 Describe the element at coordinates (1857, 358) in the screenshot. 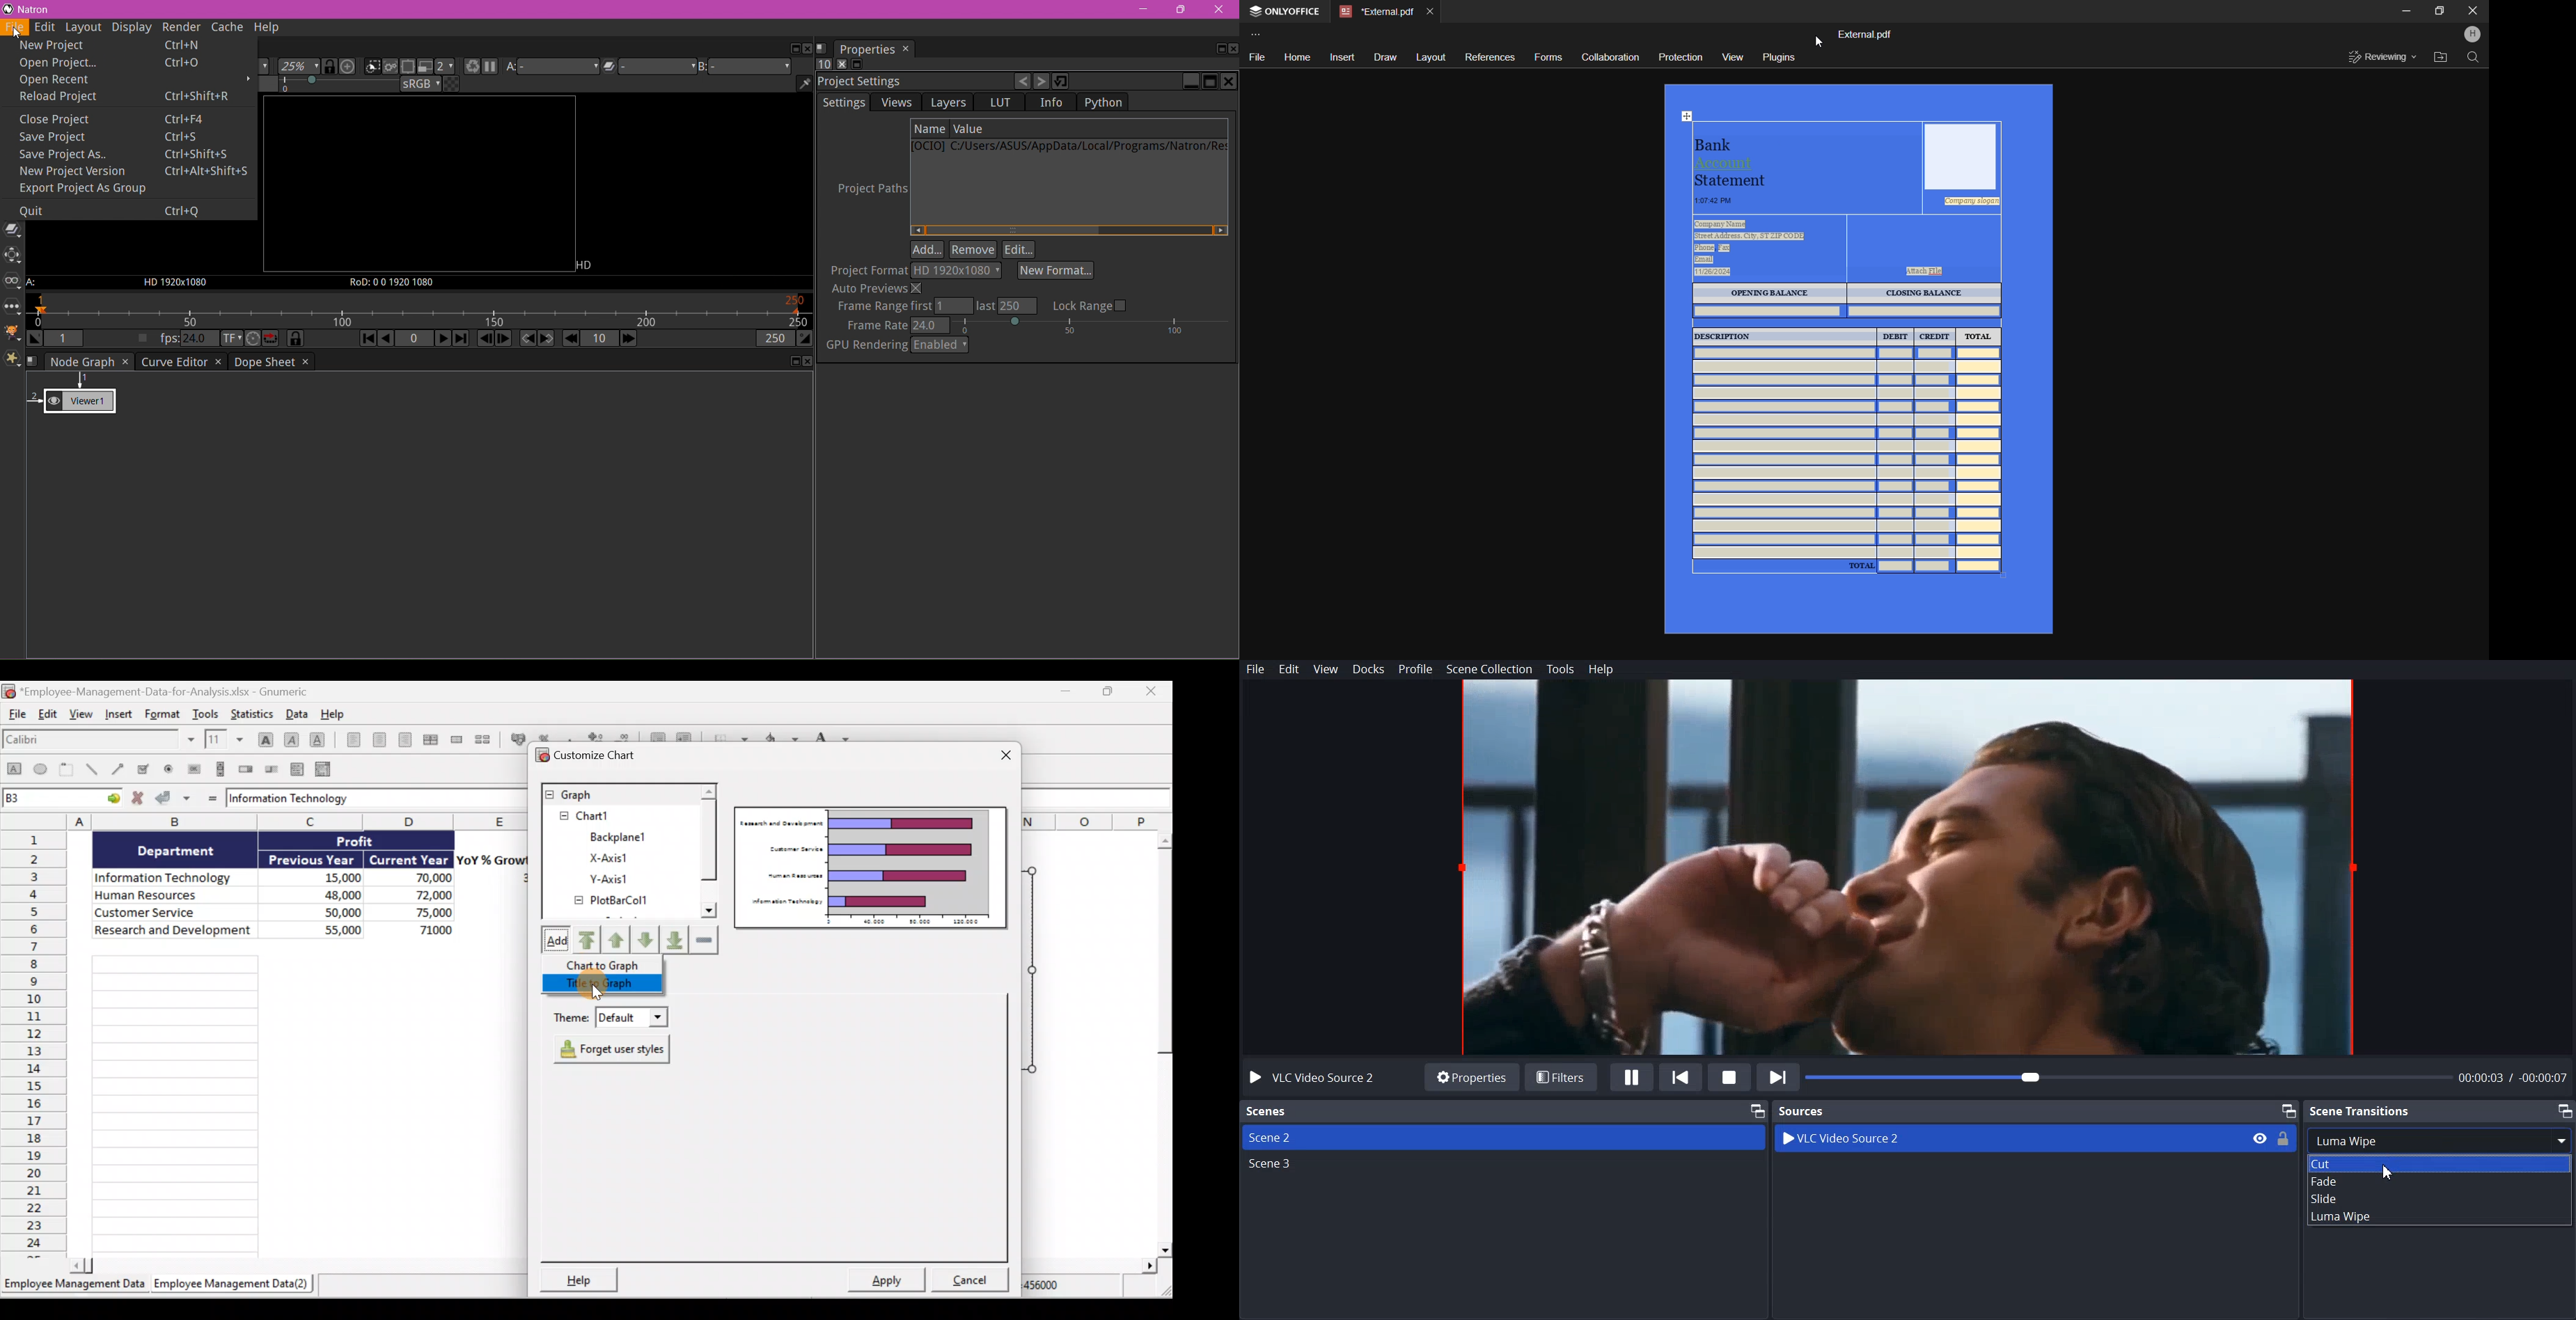

I see `This is a 30 day eviction notice informing tenants that they must either pay overdue rent, correct a lease violation, or vacate the premises due to illegal activity. Failure to comply will result in legal actions.` at that location.